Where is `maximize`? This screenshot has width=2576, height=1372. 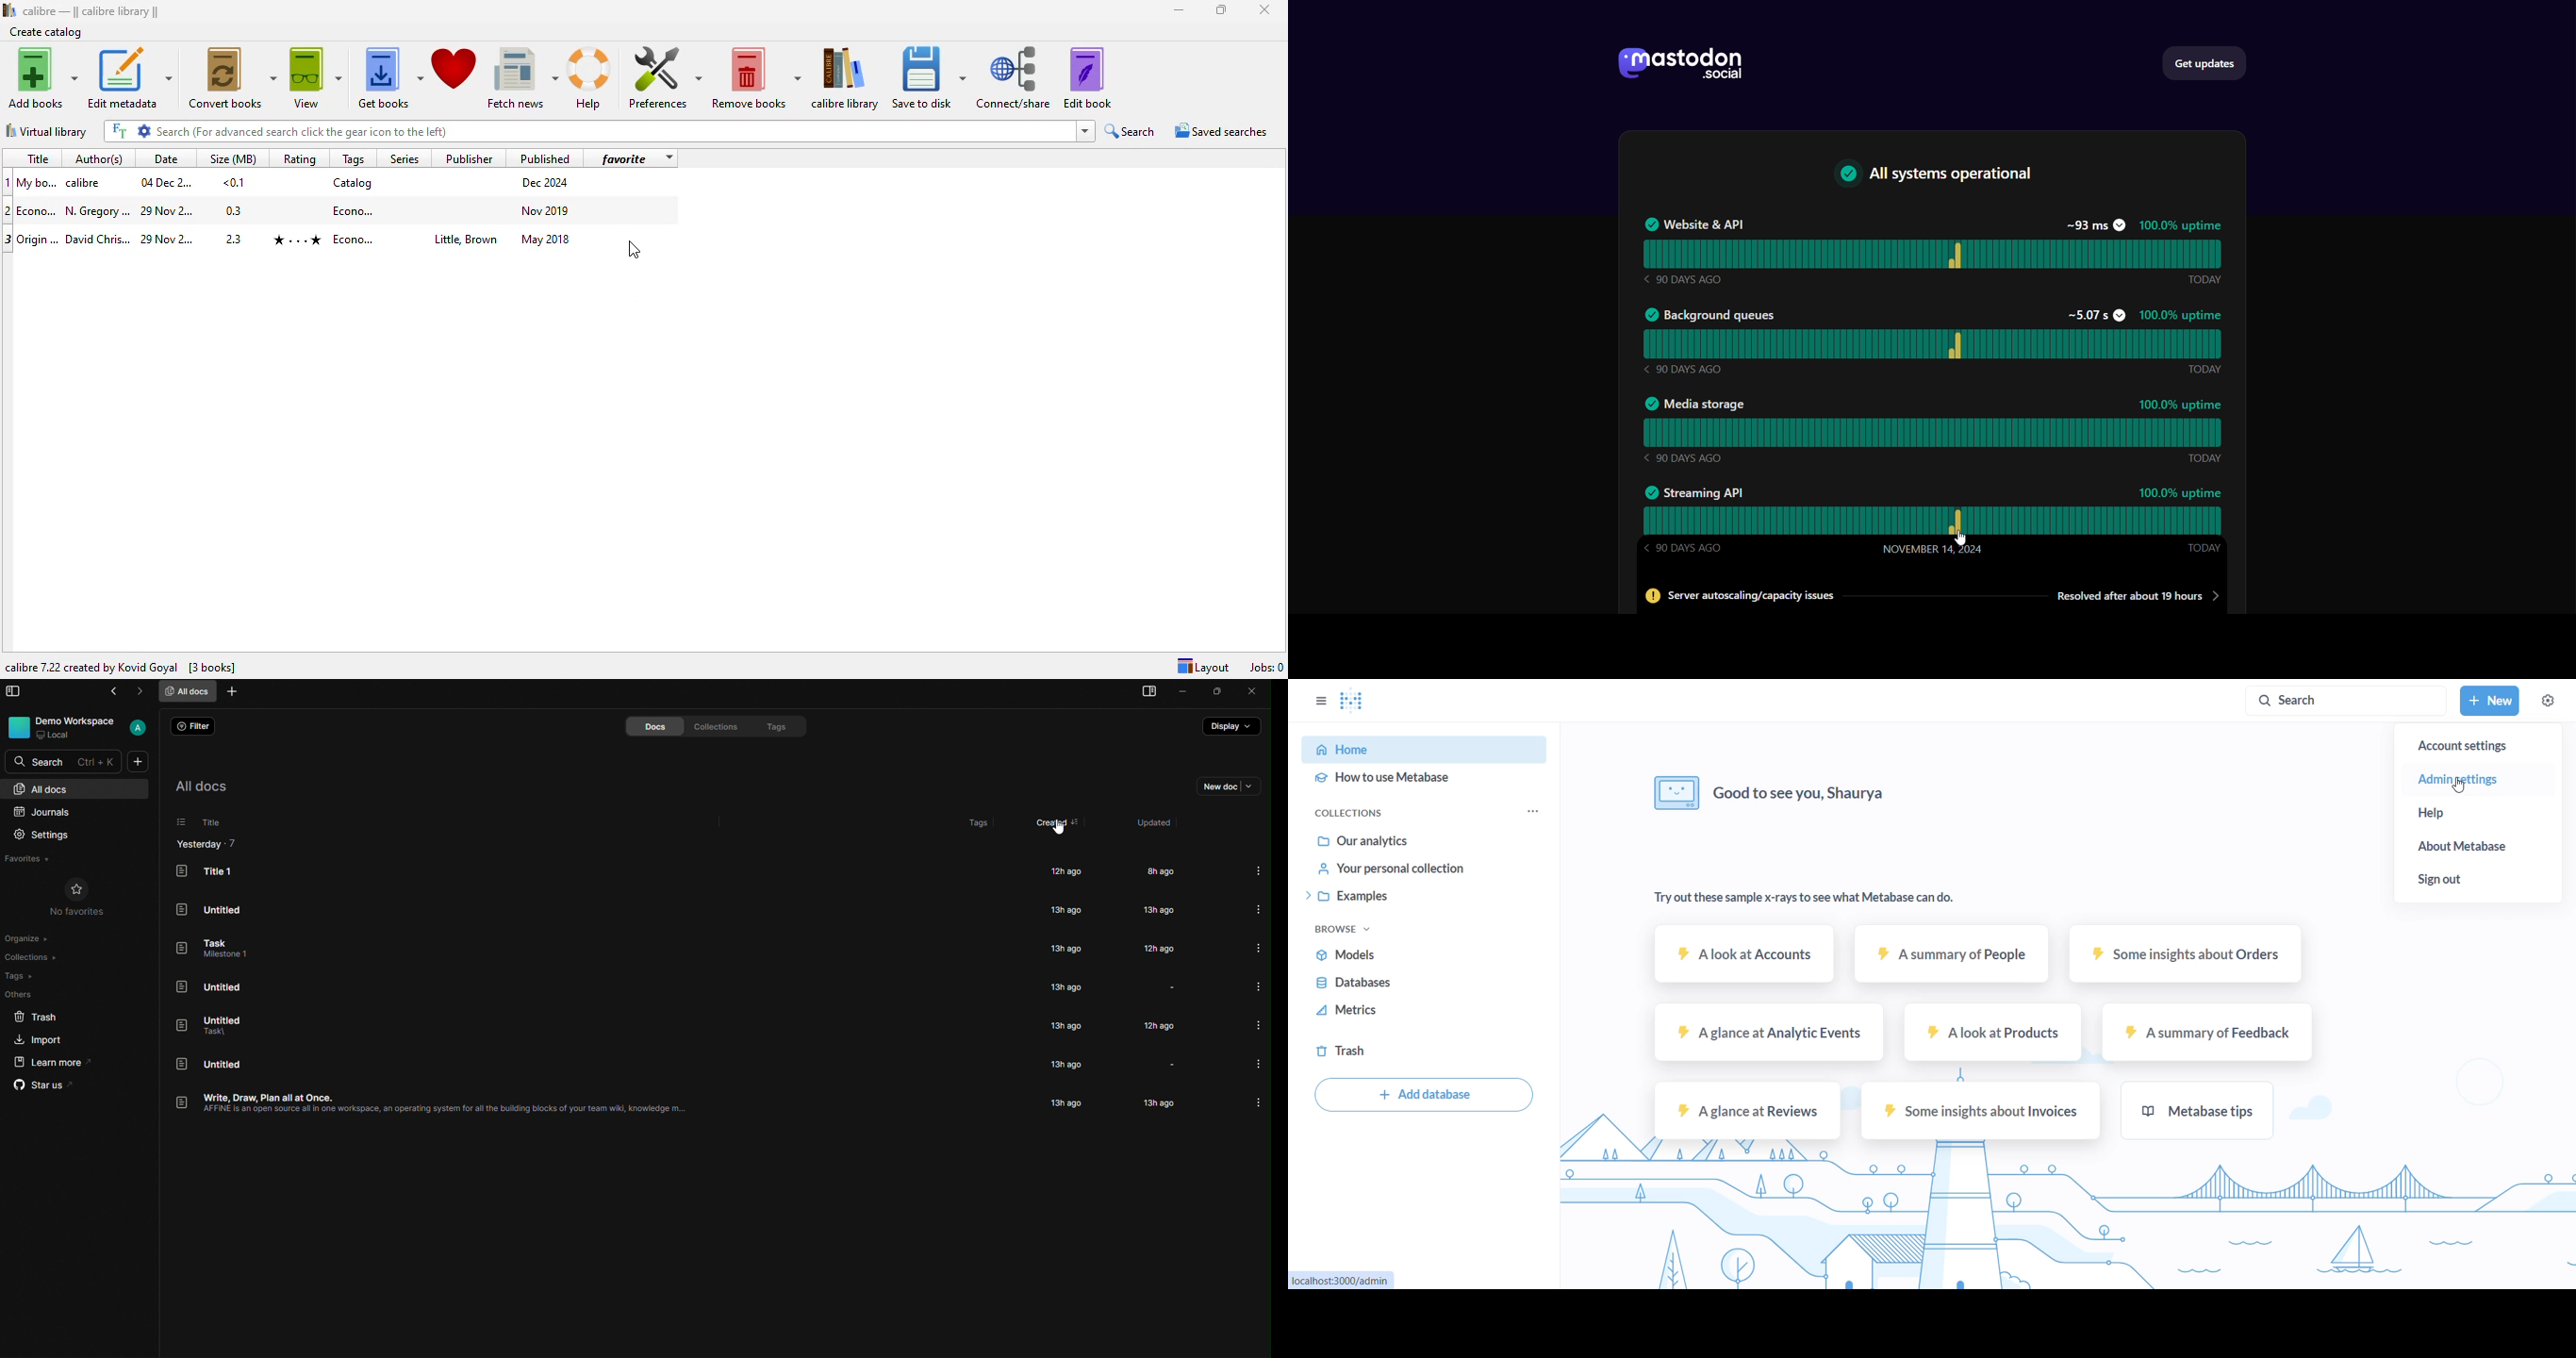
maximize is located at coordinates (1222, 9).